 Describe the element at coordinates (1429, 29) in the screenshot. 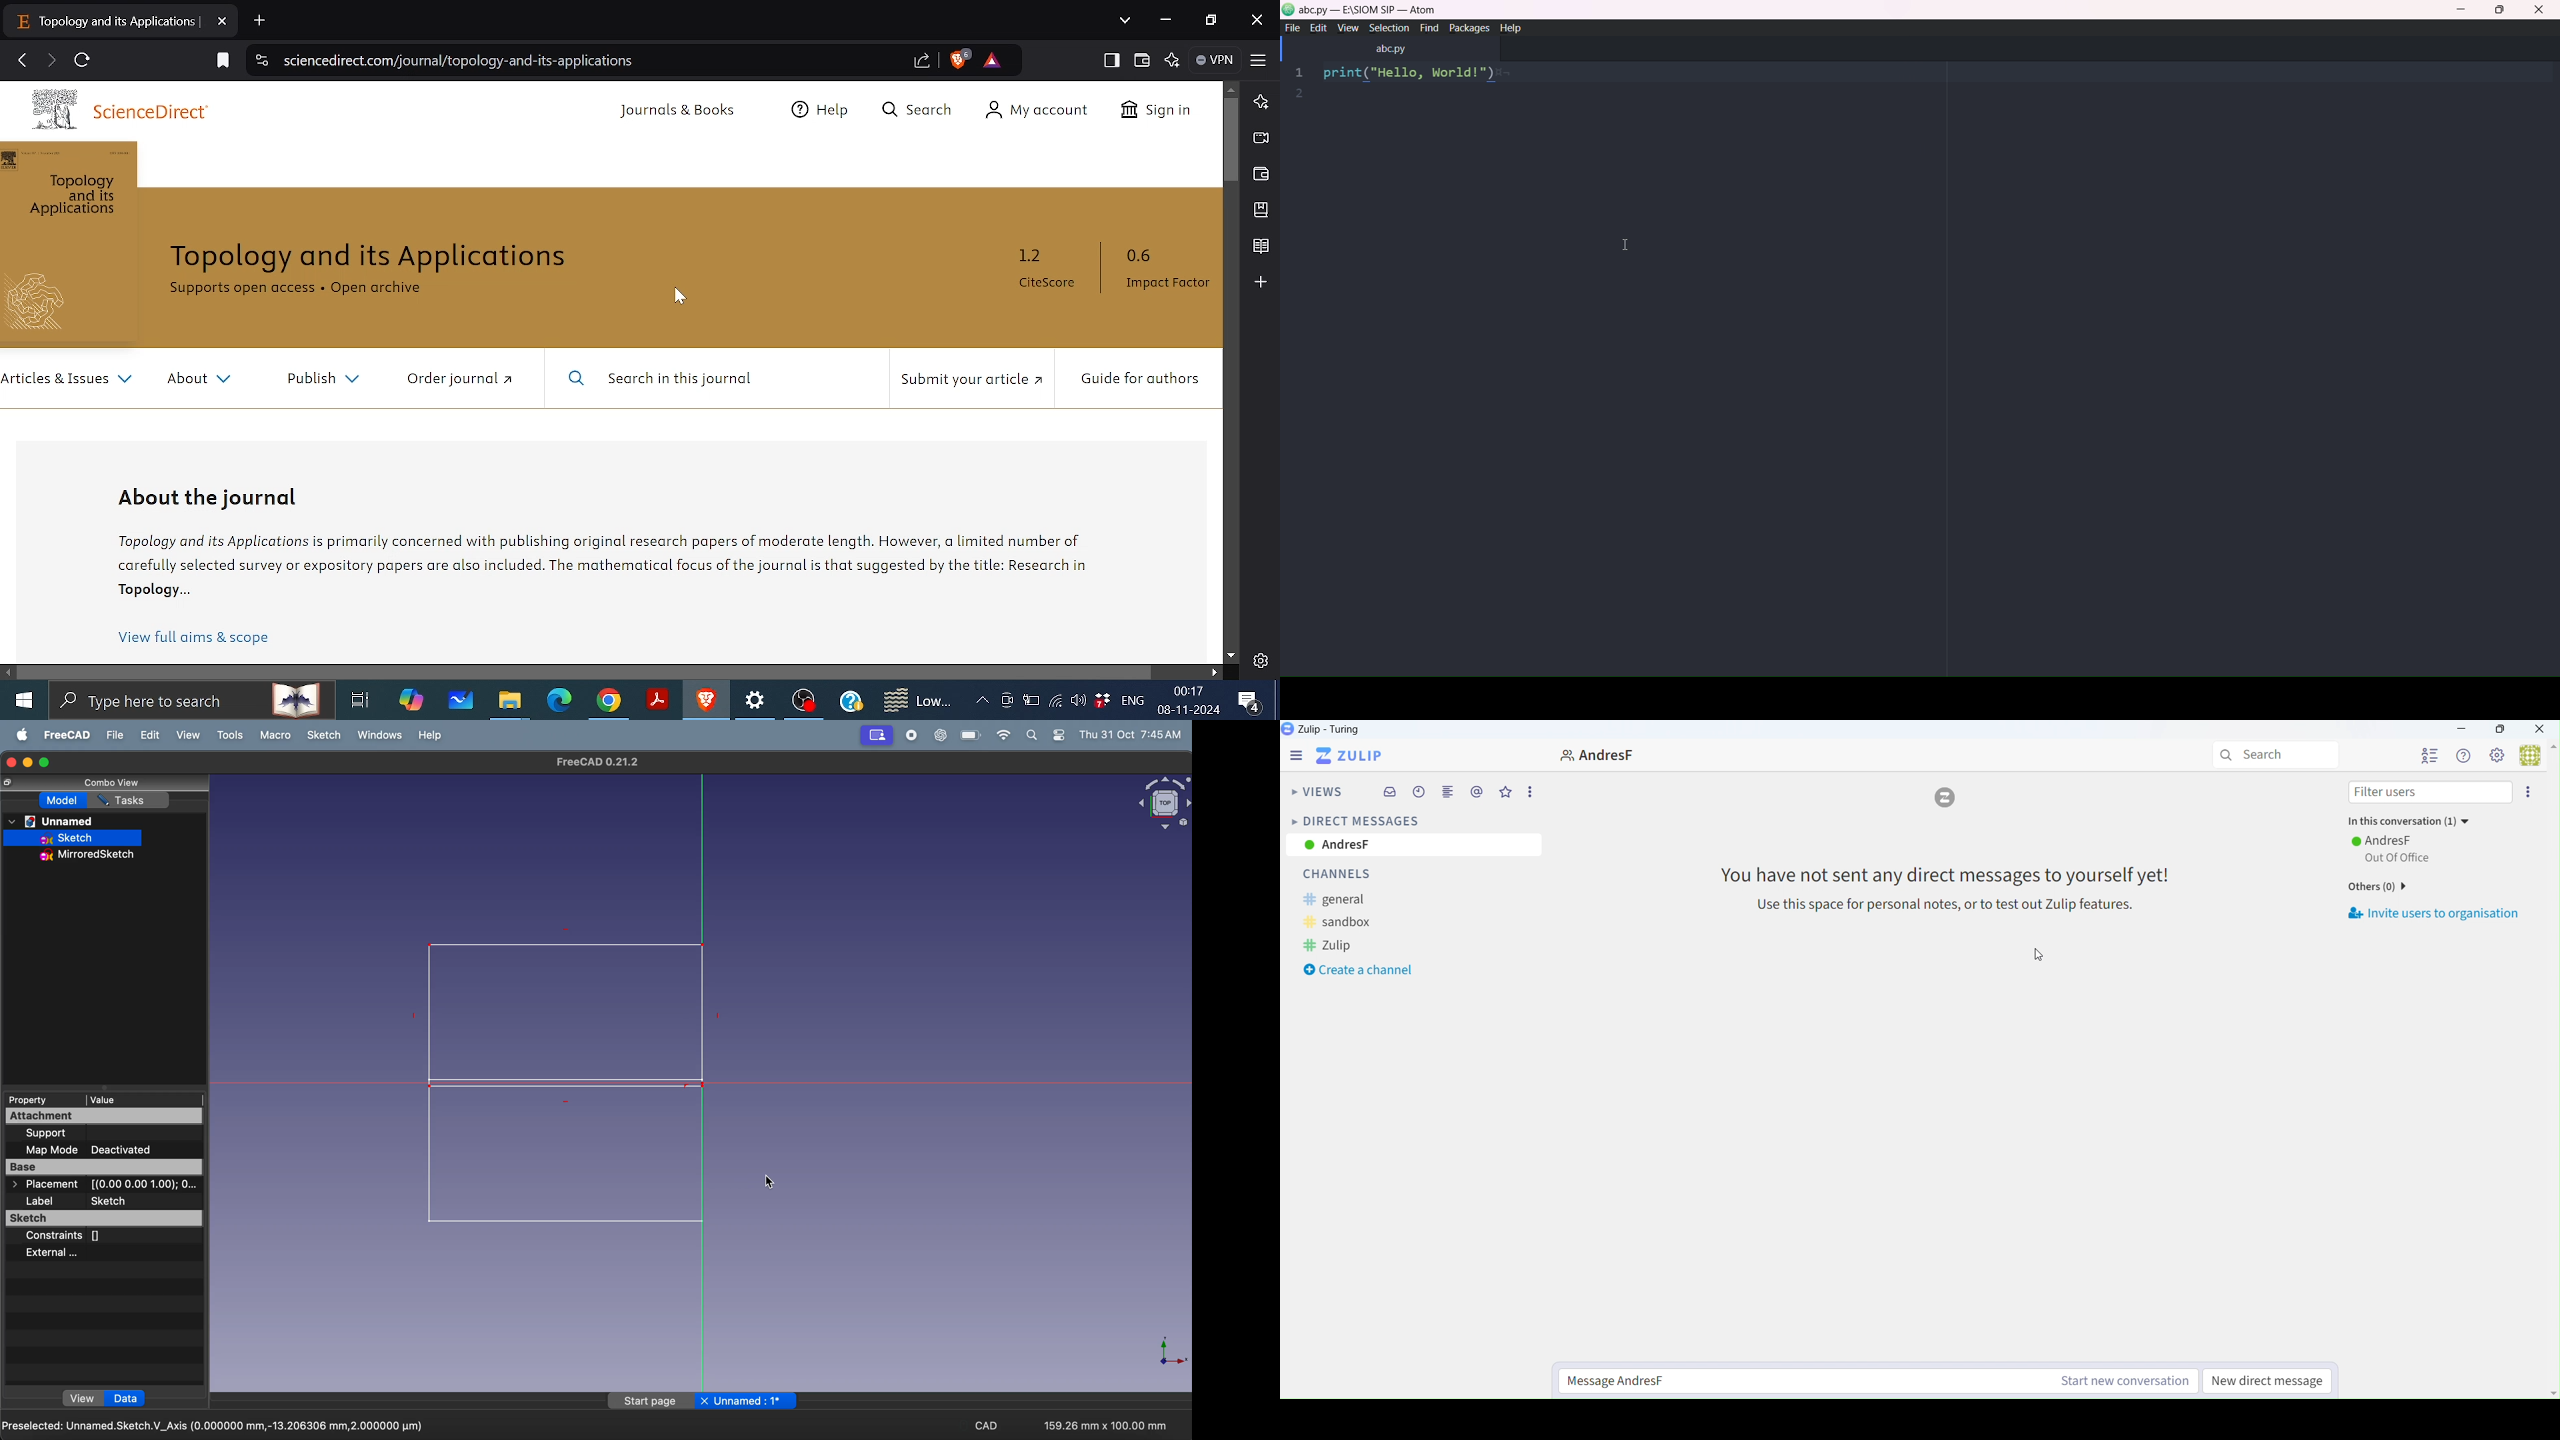

I see `find` at that location.